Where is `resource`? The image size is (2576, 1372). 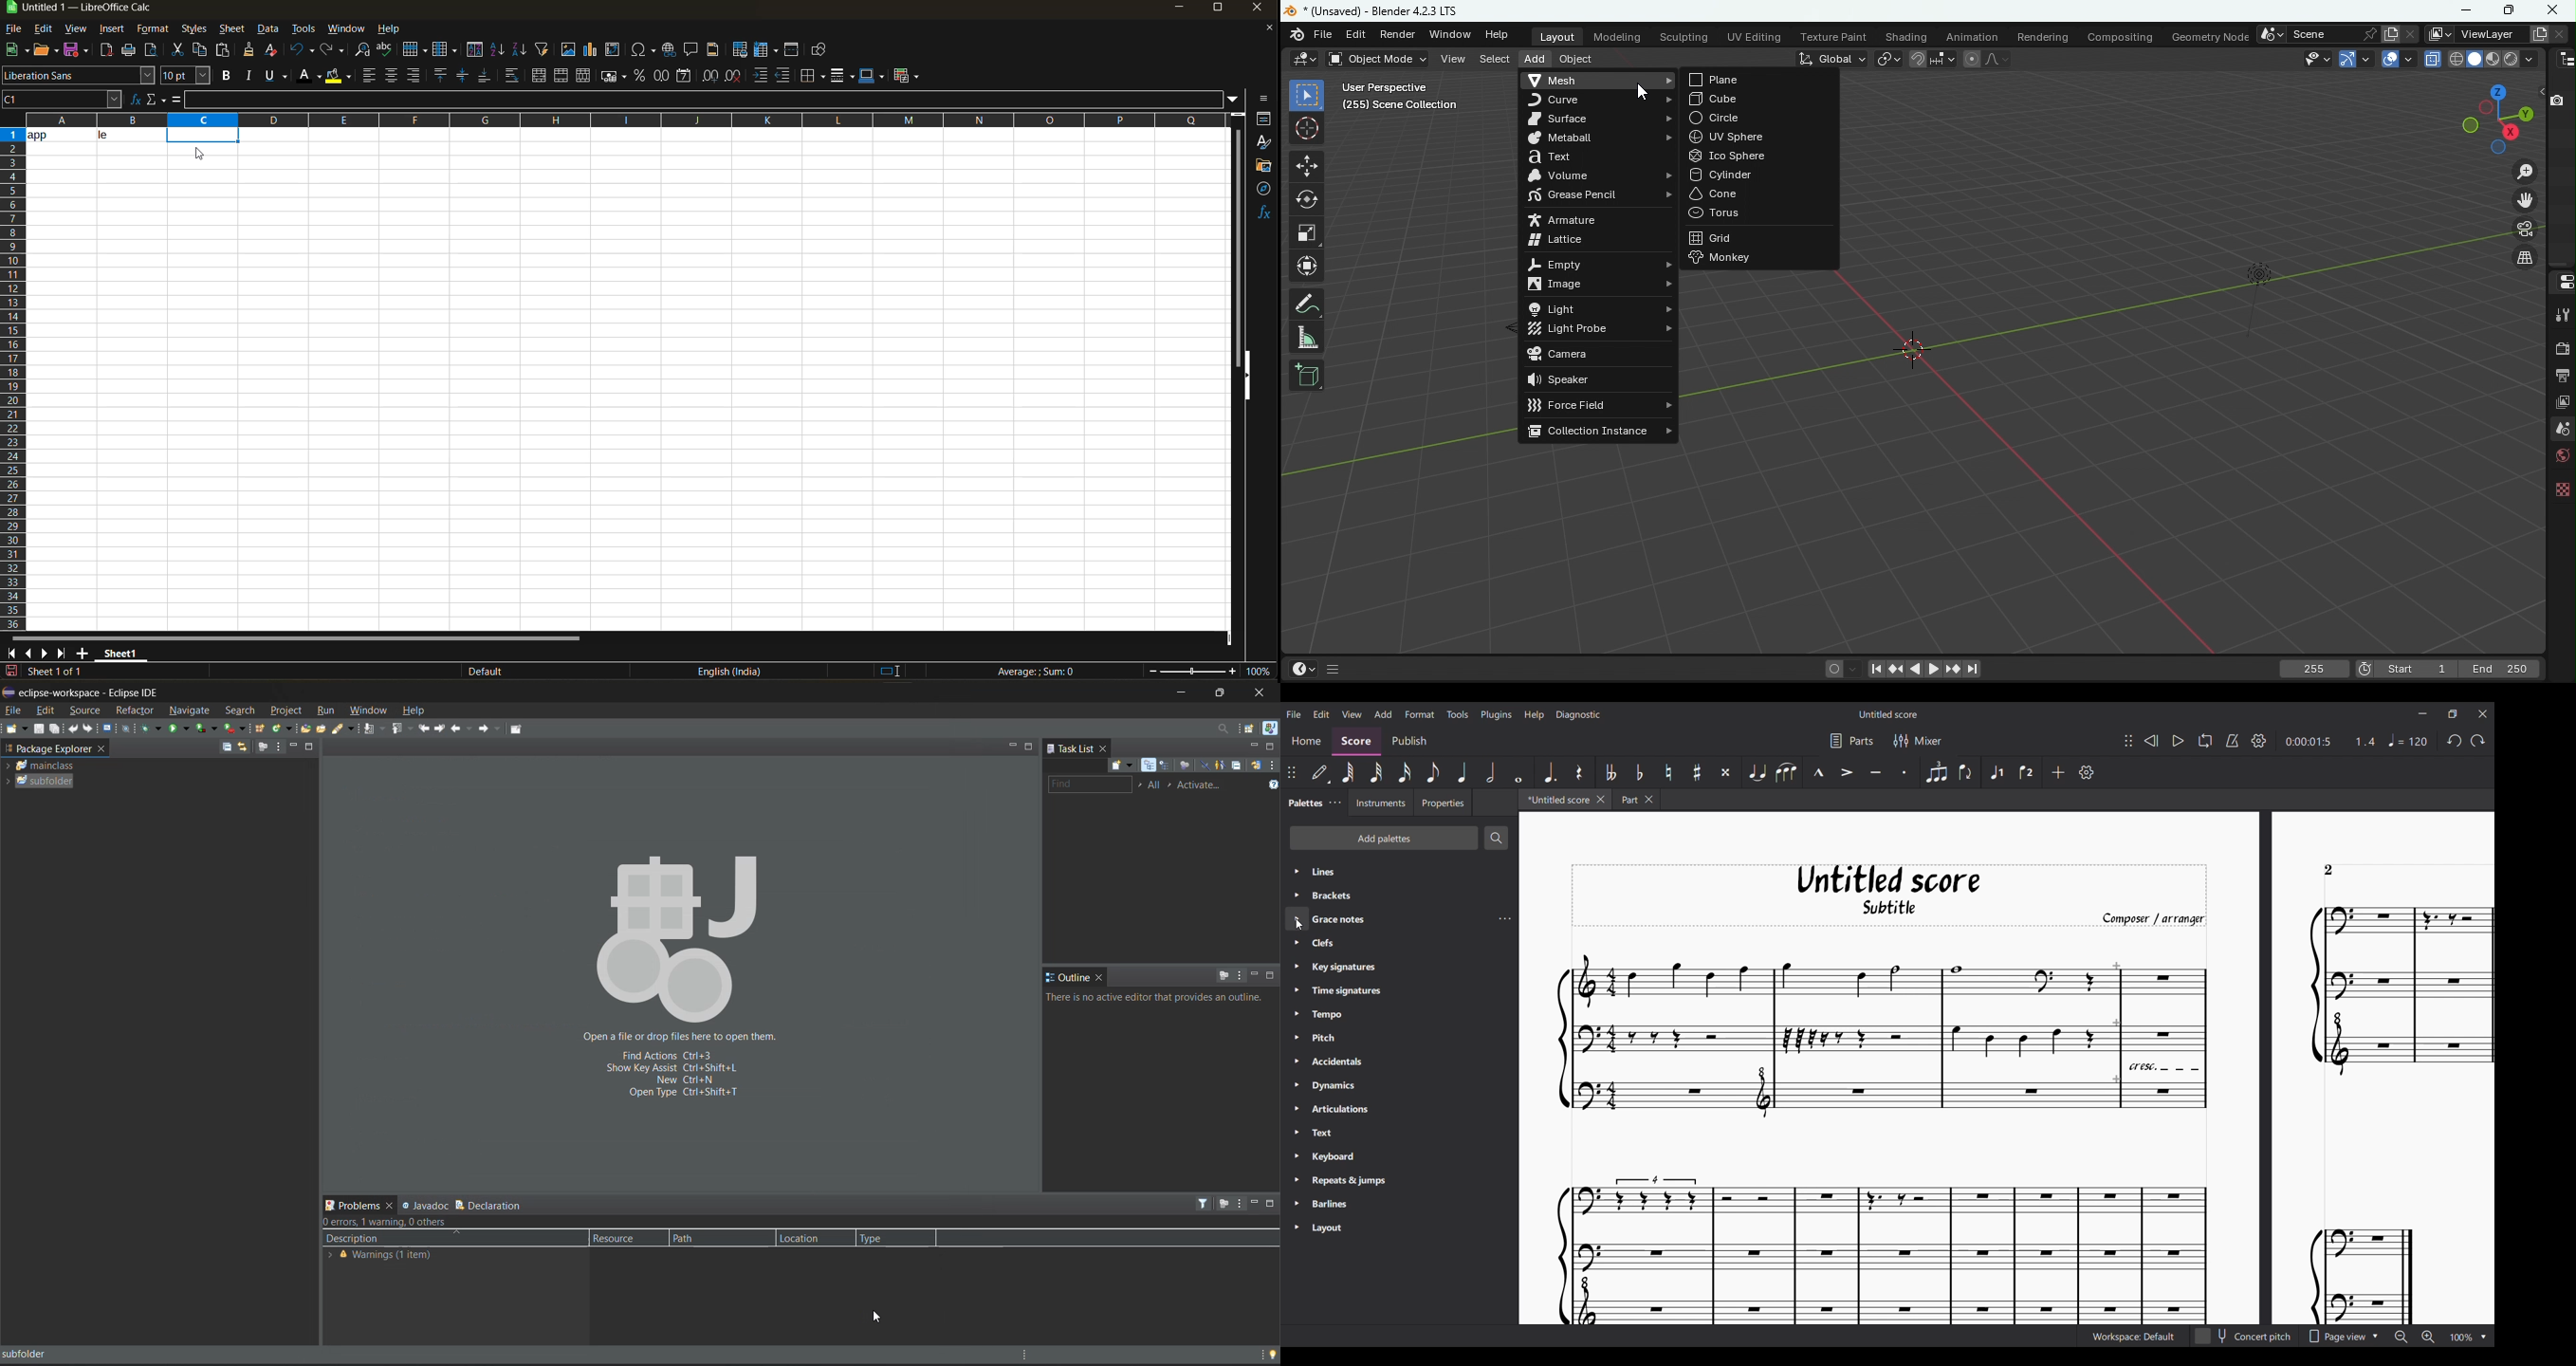 resource is located at coordinates (625, 1239).